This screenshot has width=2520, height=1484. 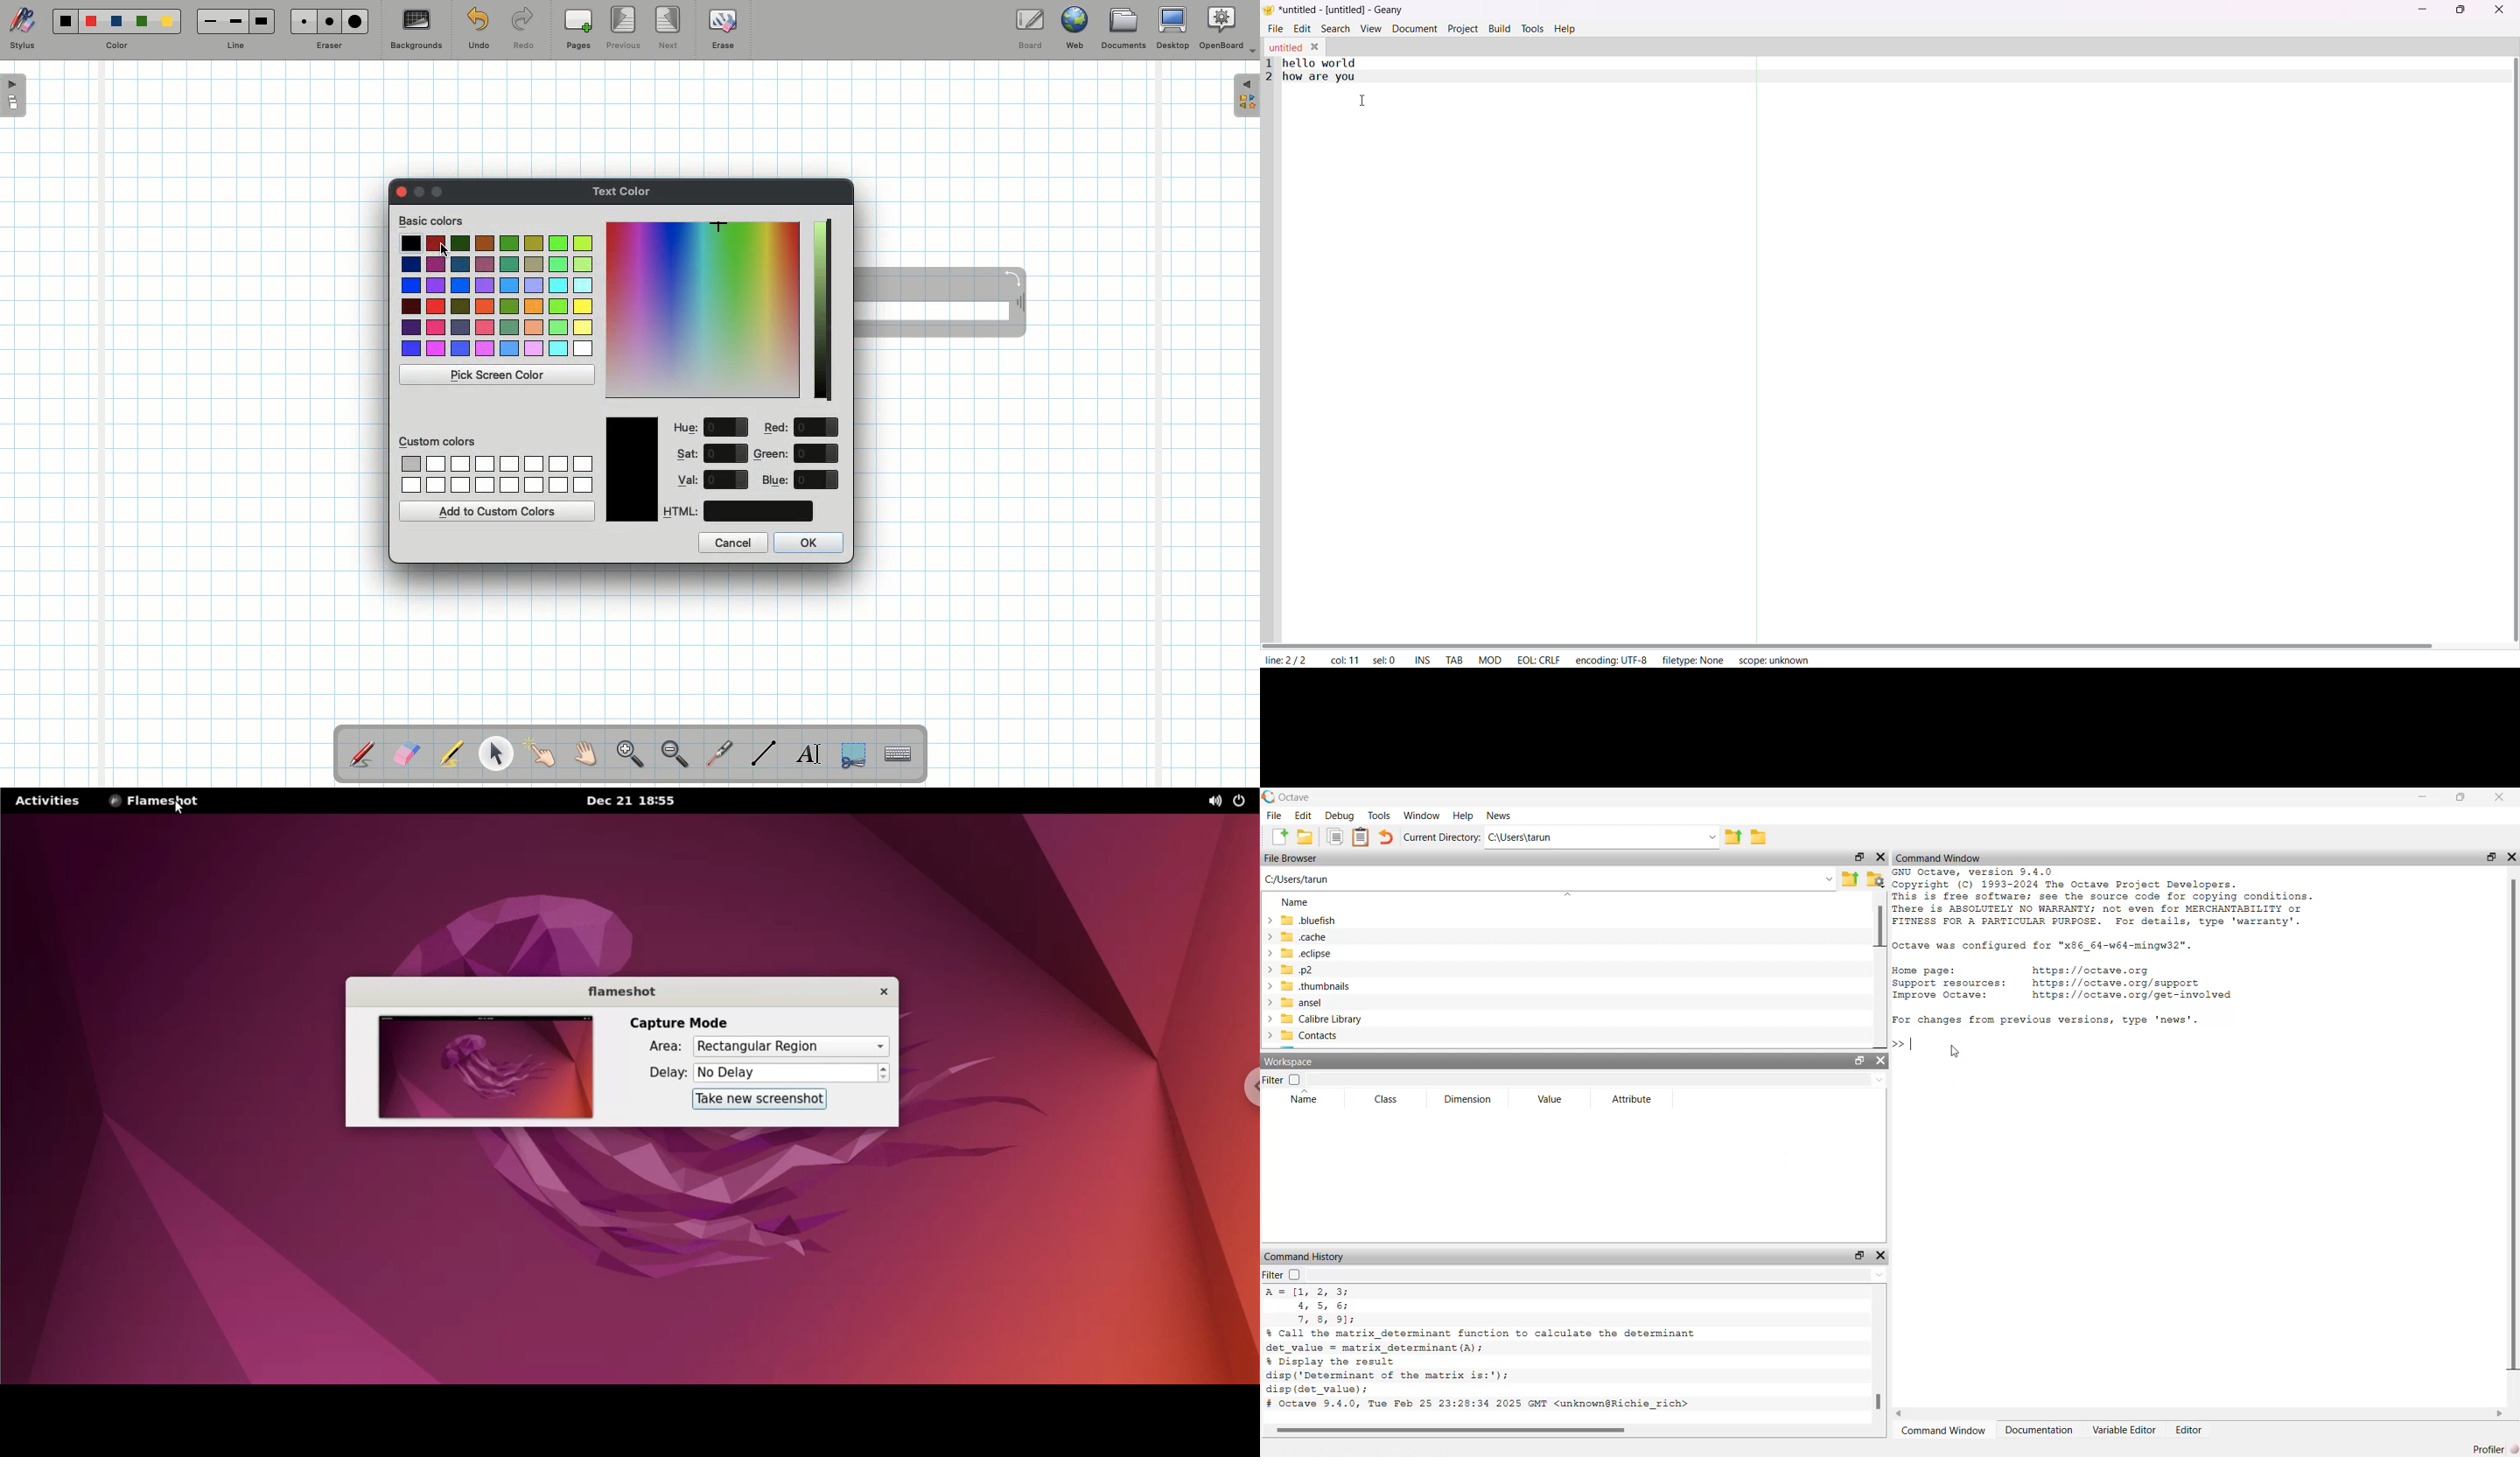 What do you see at coordinates (167, 21) in the screenshot?
I see `Yellow` at bounding box center [167, 21].